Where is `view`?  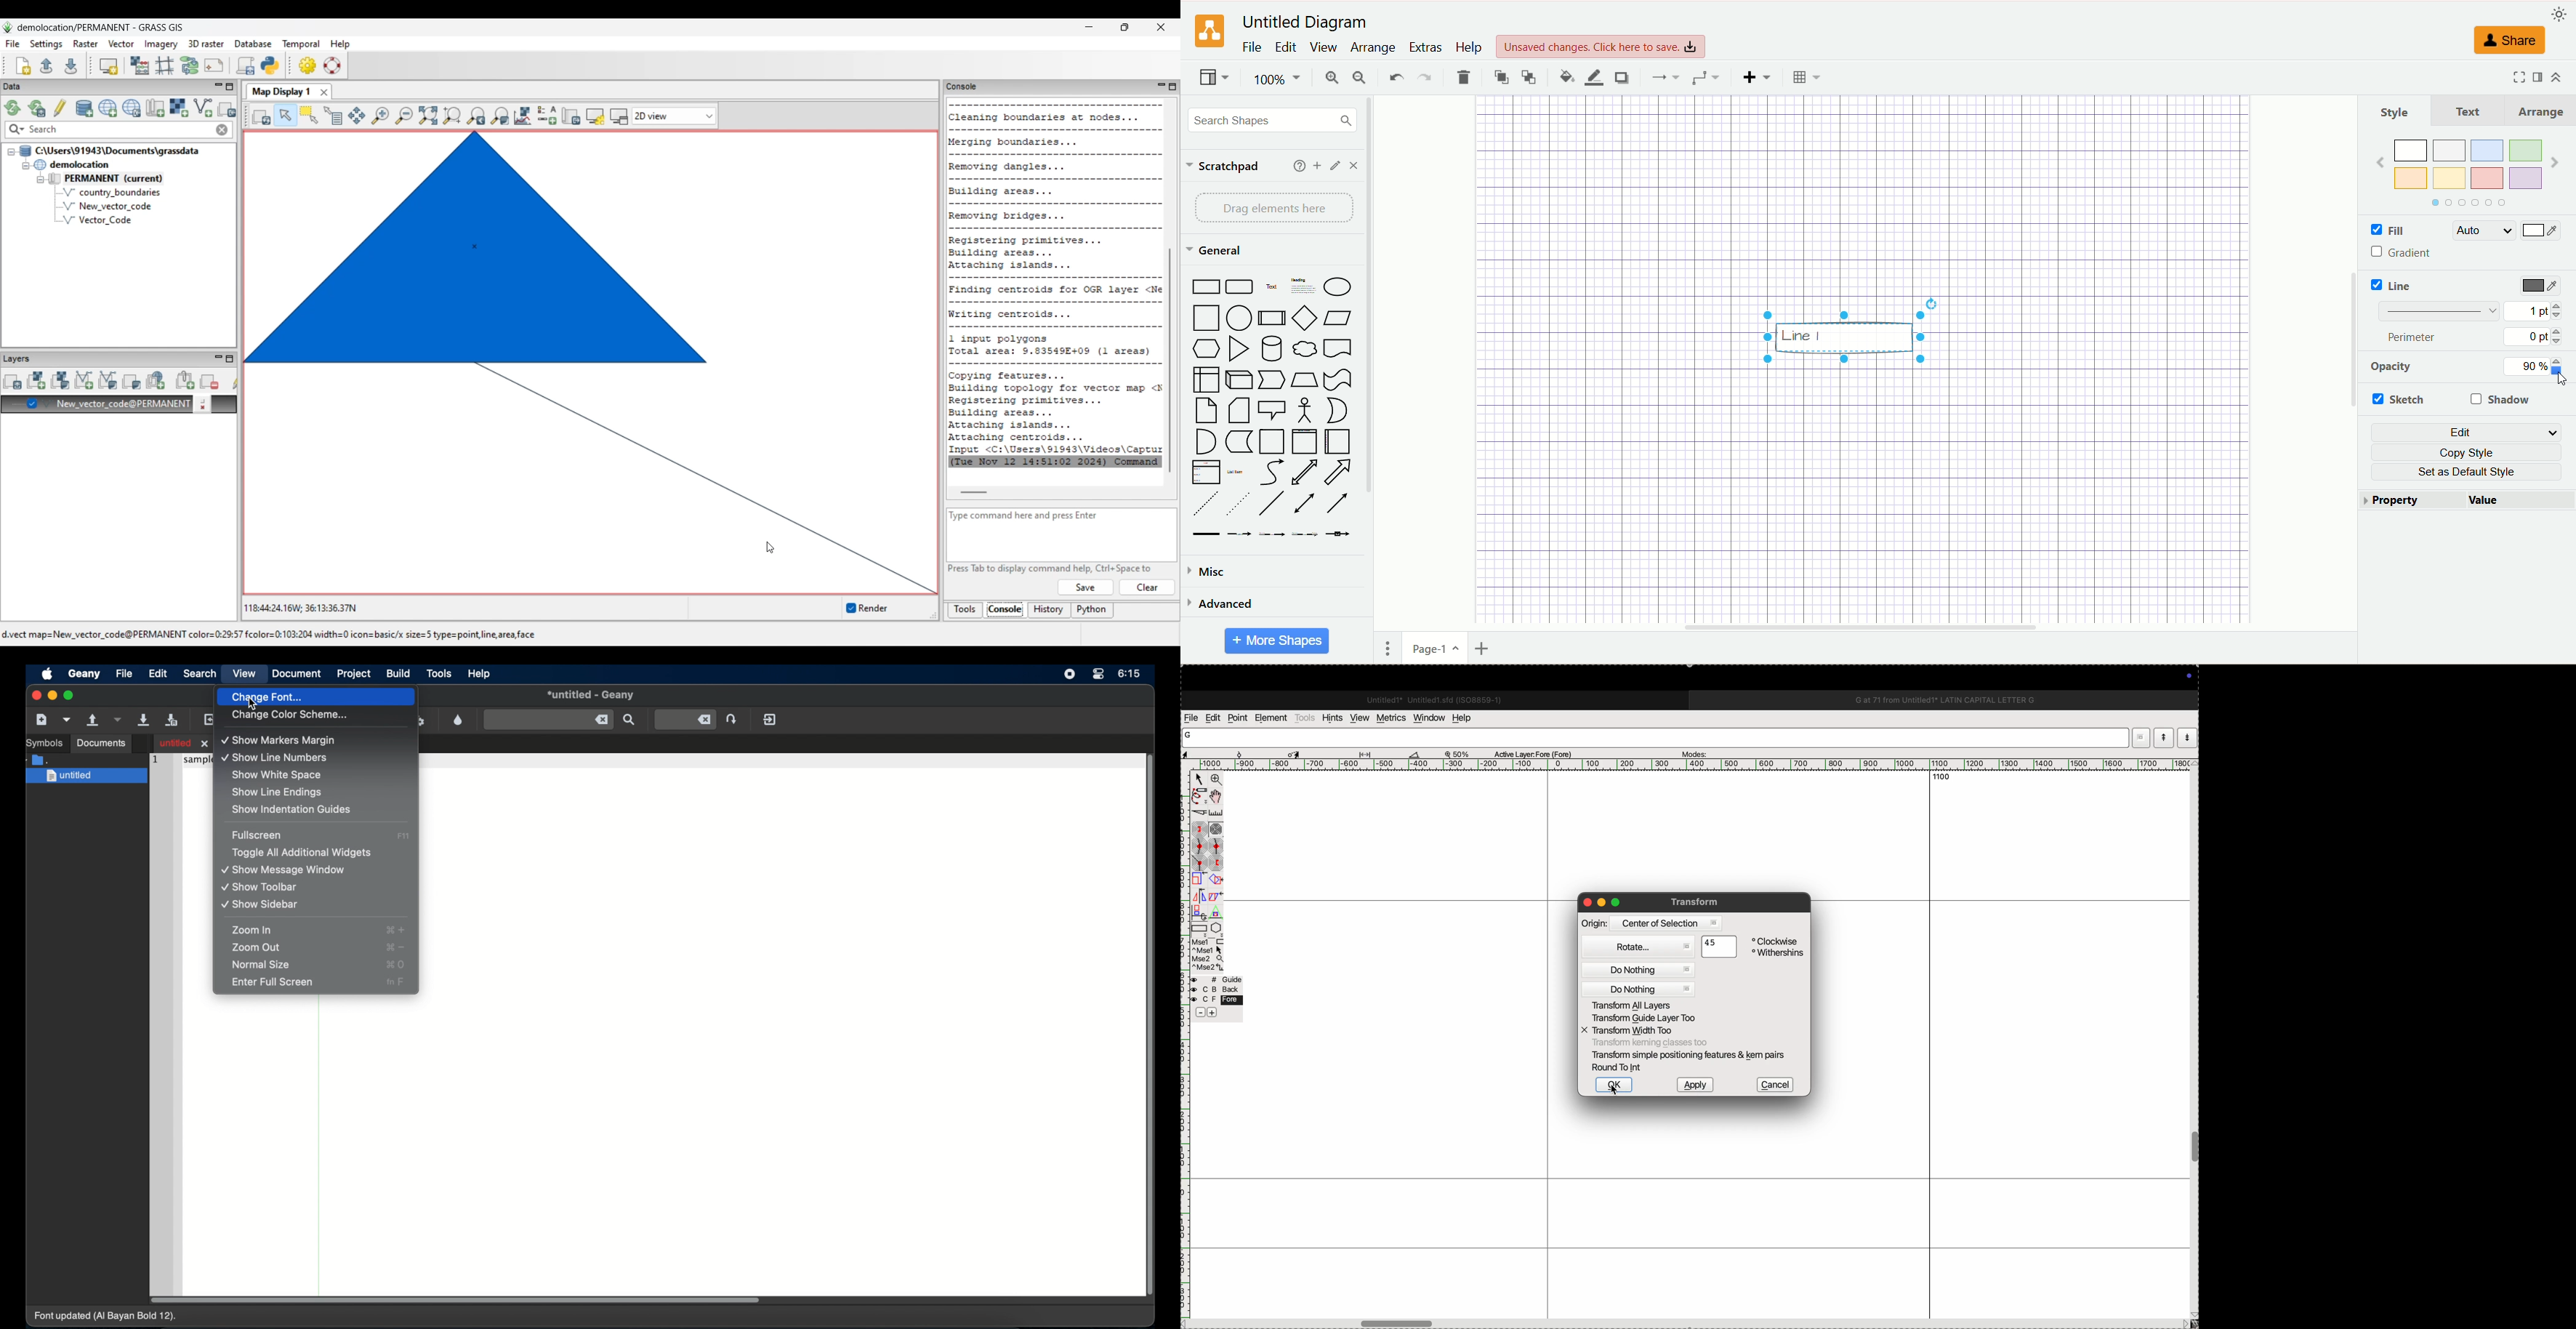 view is located at coordinates (1324, 47).